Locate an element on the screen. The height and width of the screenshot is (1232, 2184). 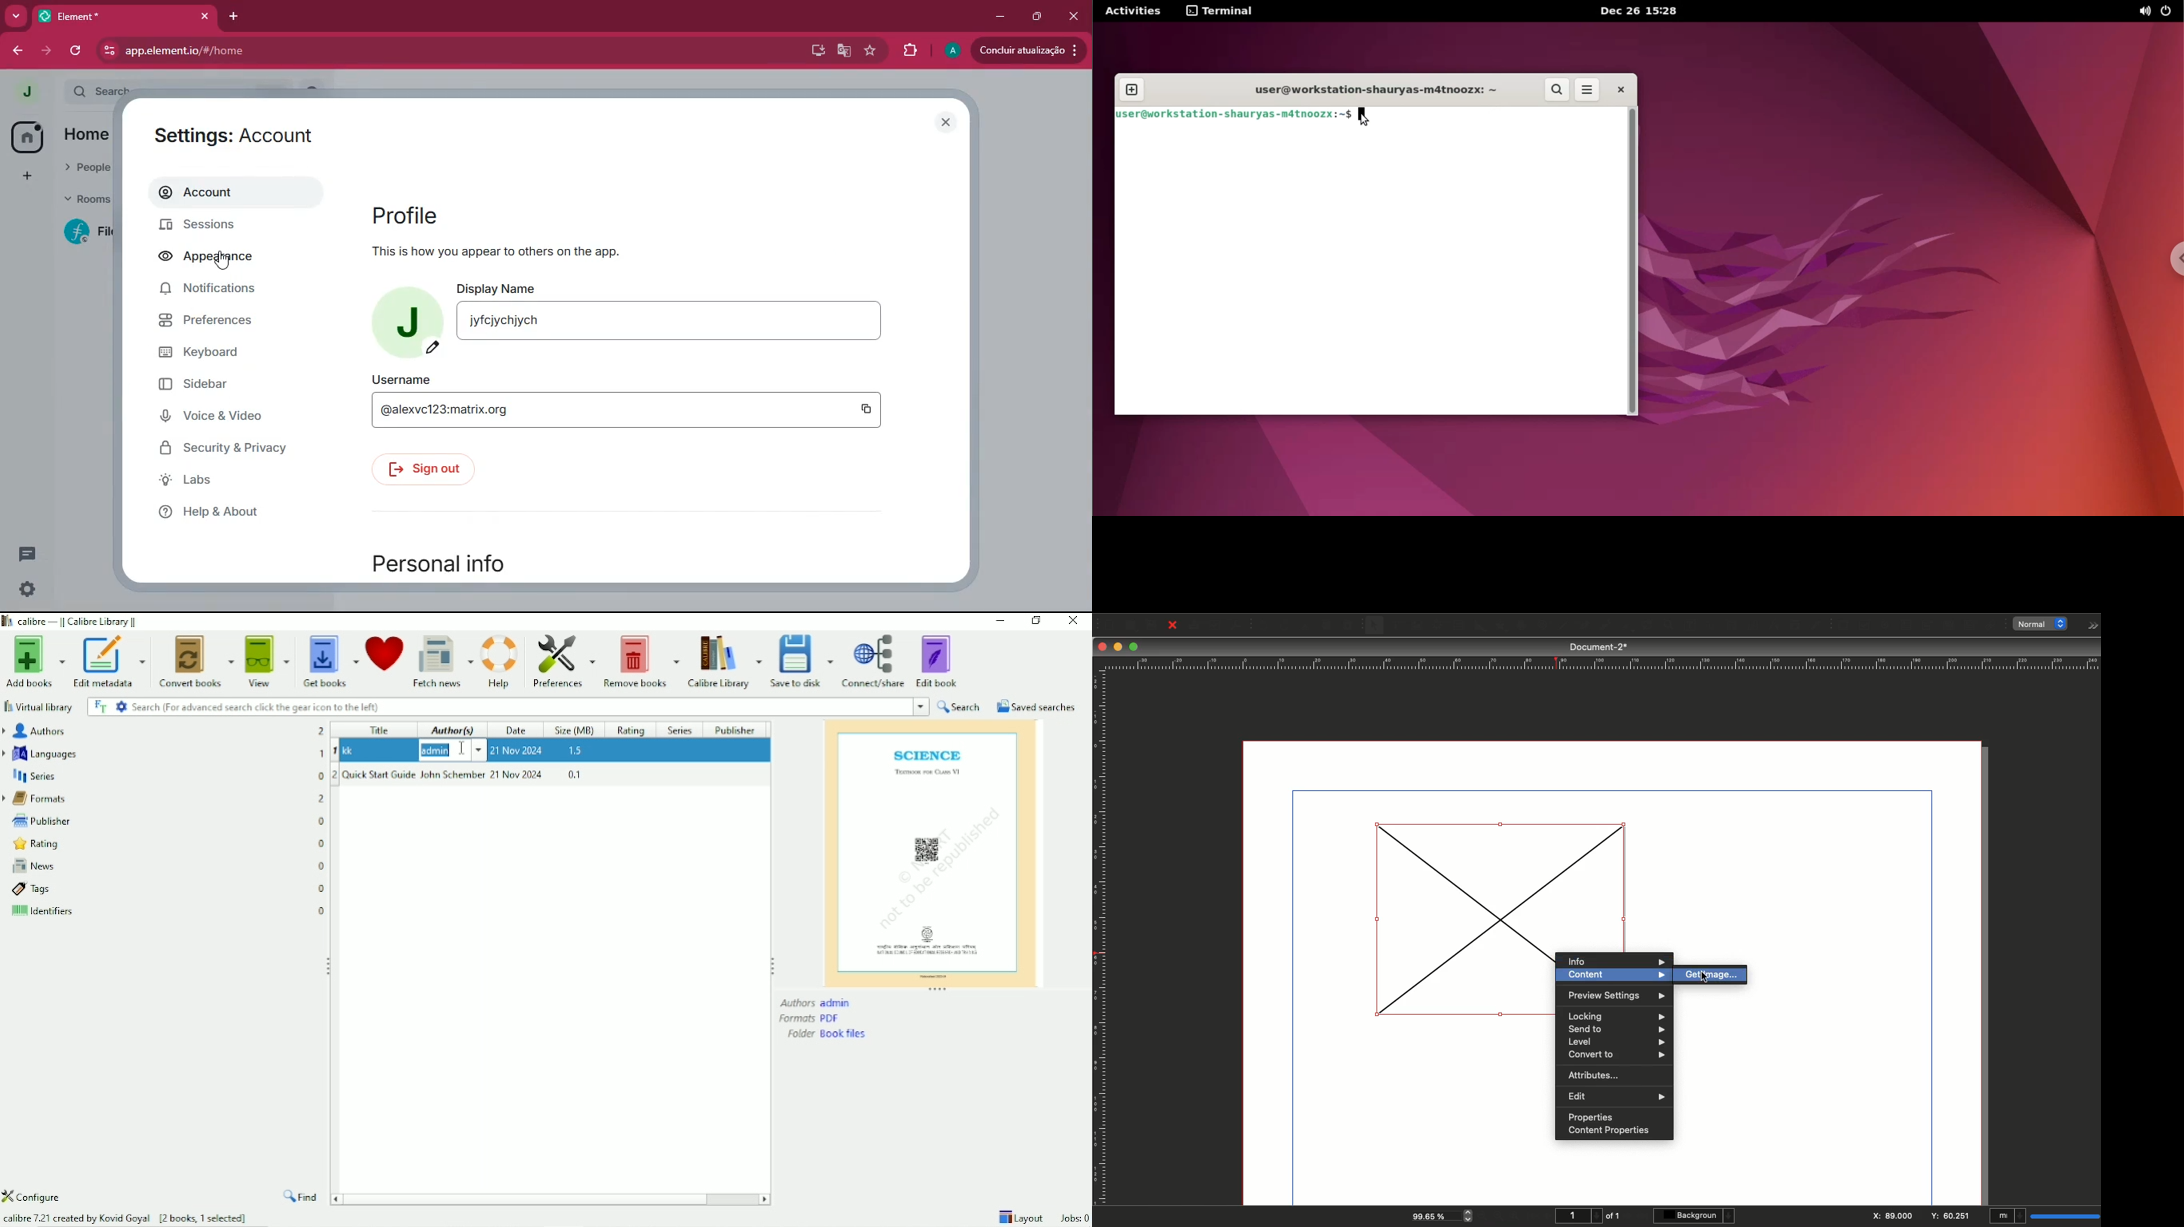
Save is located at coordinates (1154, 624).